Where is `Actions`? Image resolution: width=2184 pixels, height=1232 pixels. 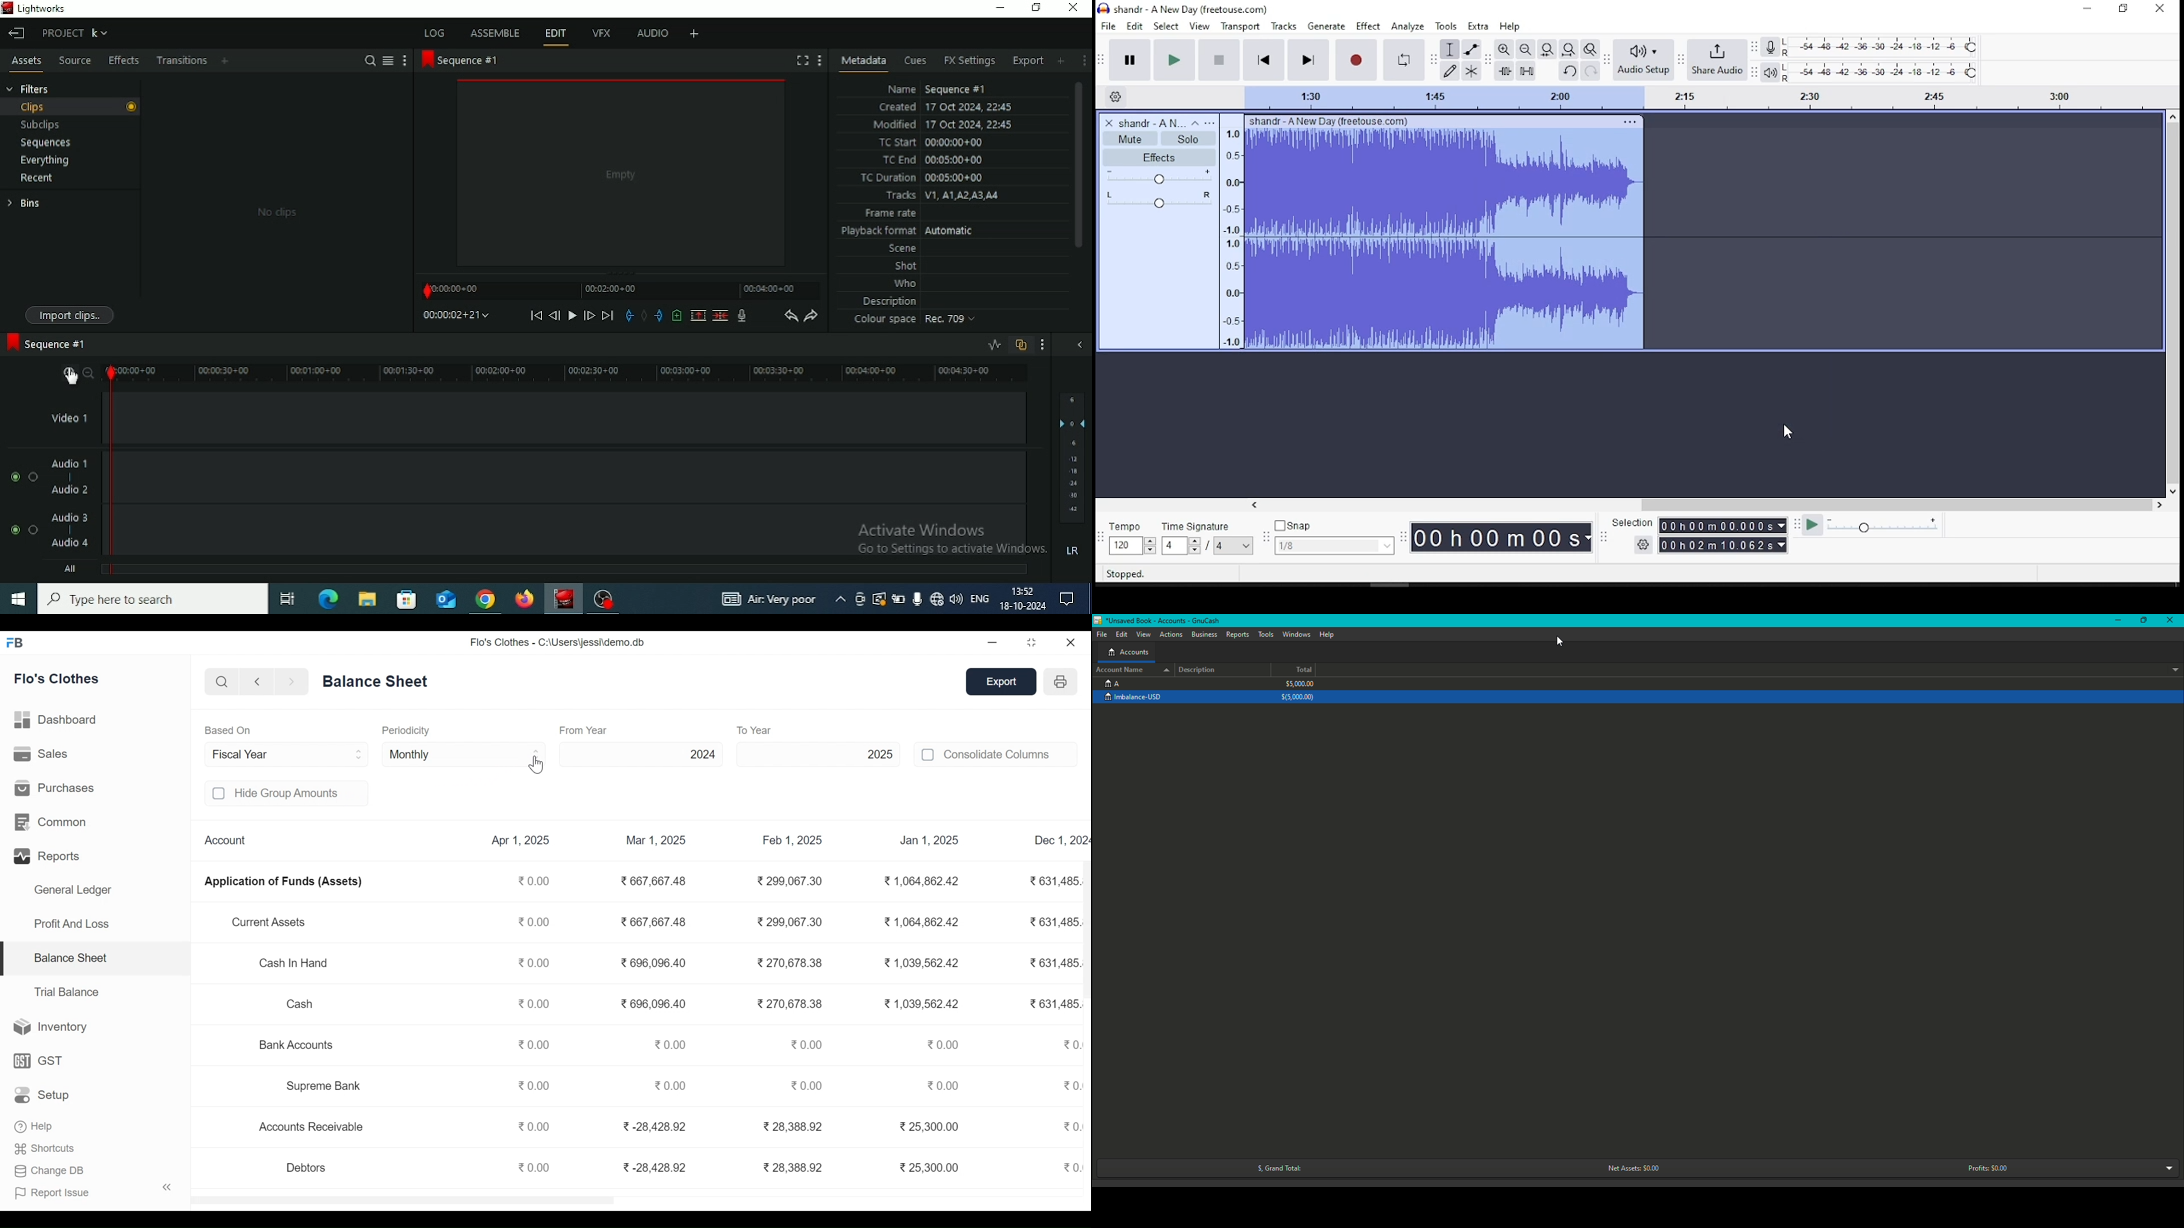 Actions is located at coordinates (1172, 635).